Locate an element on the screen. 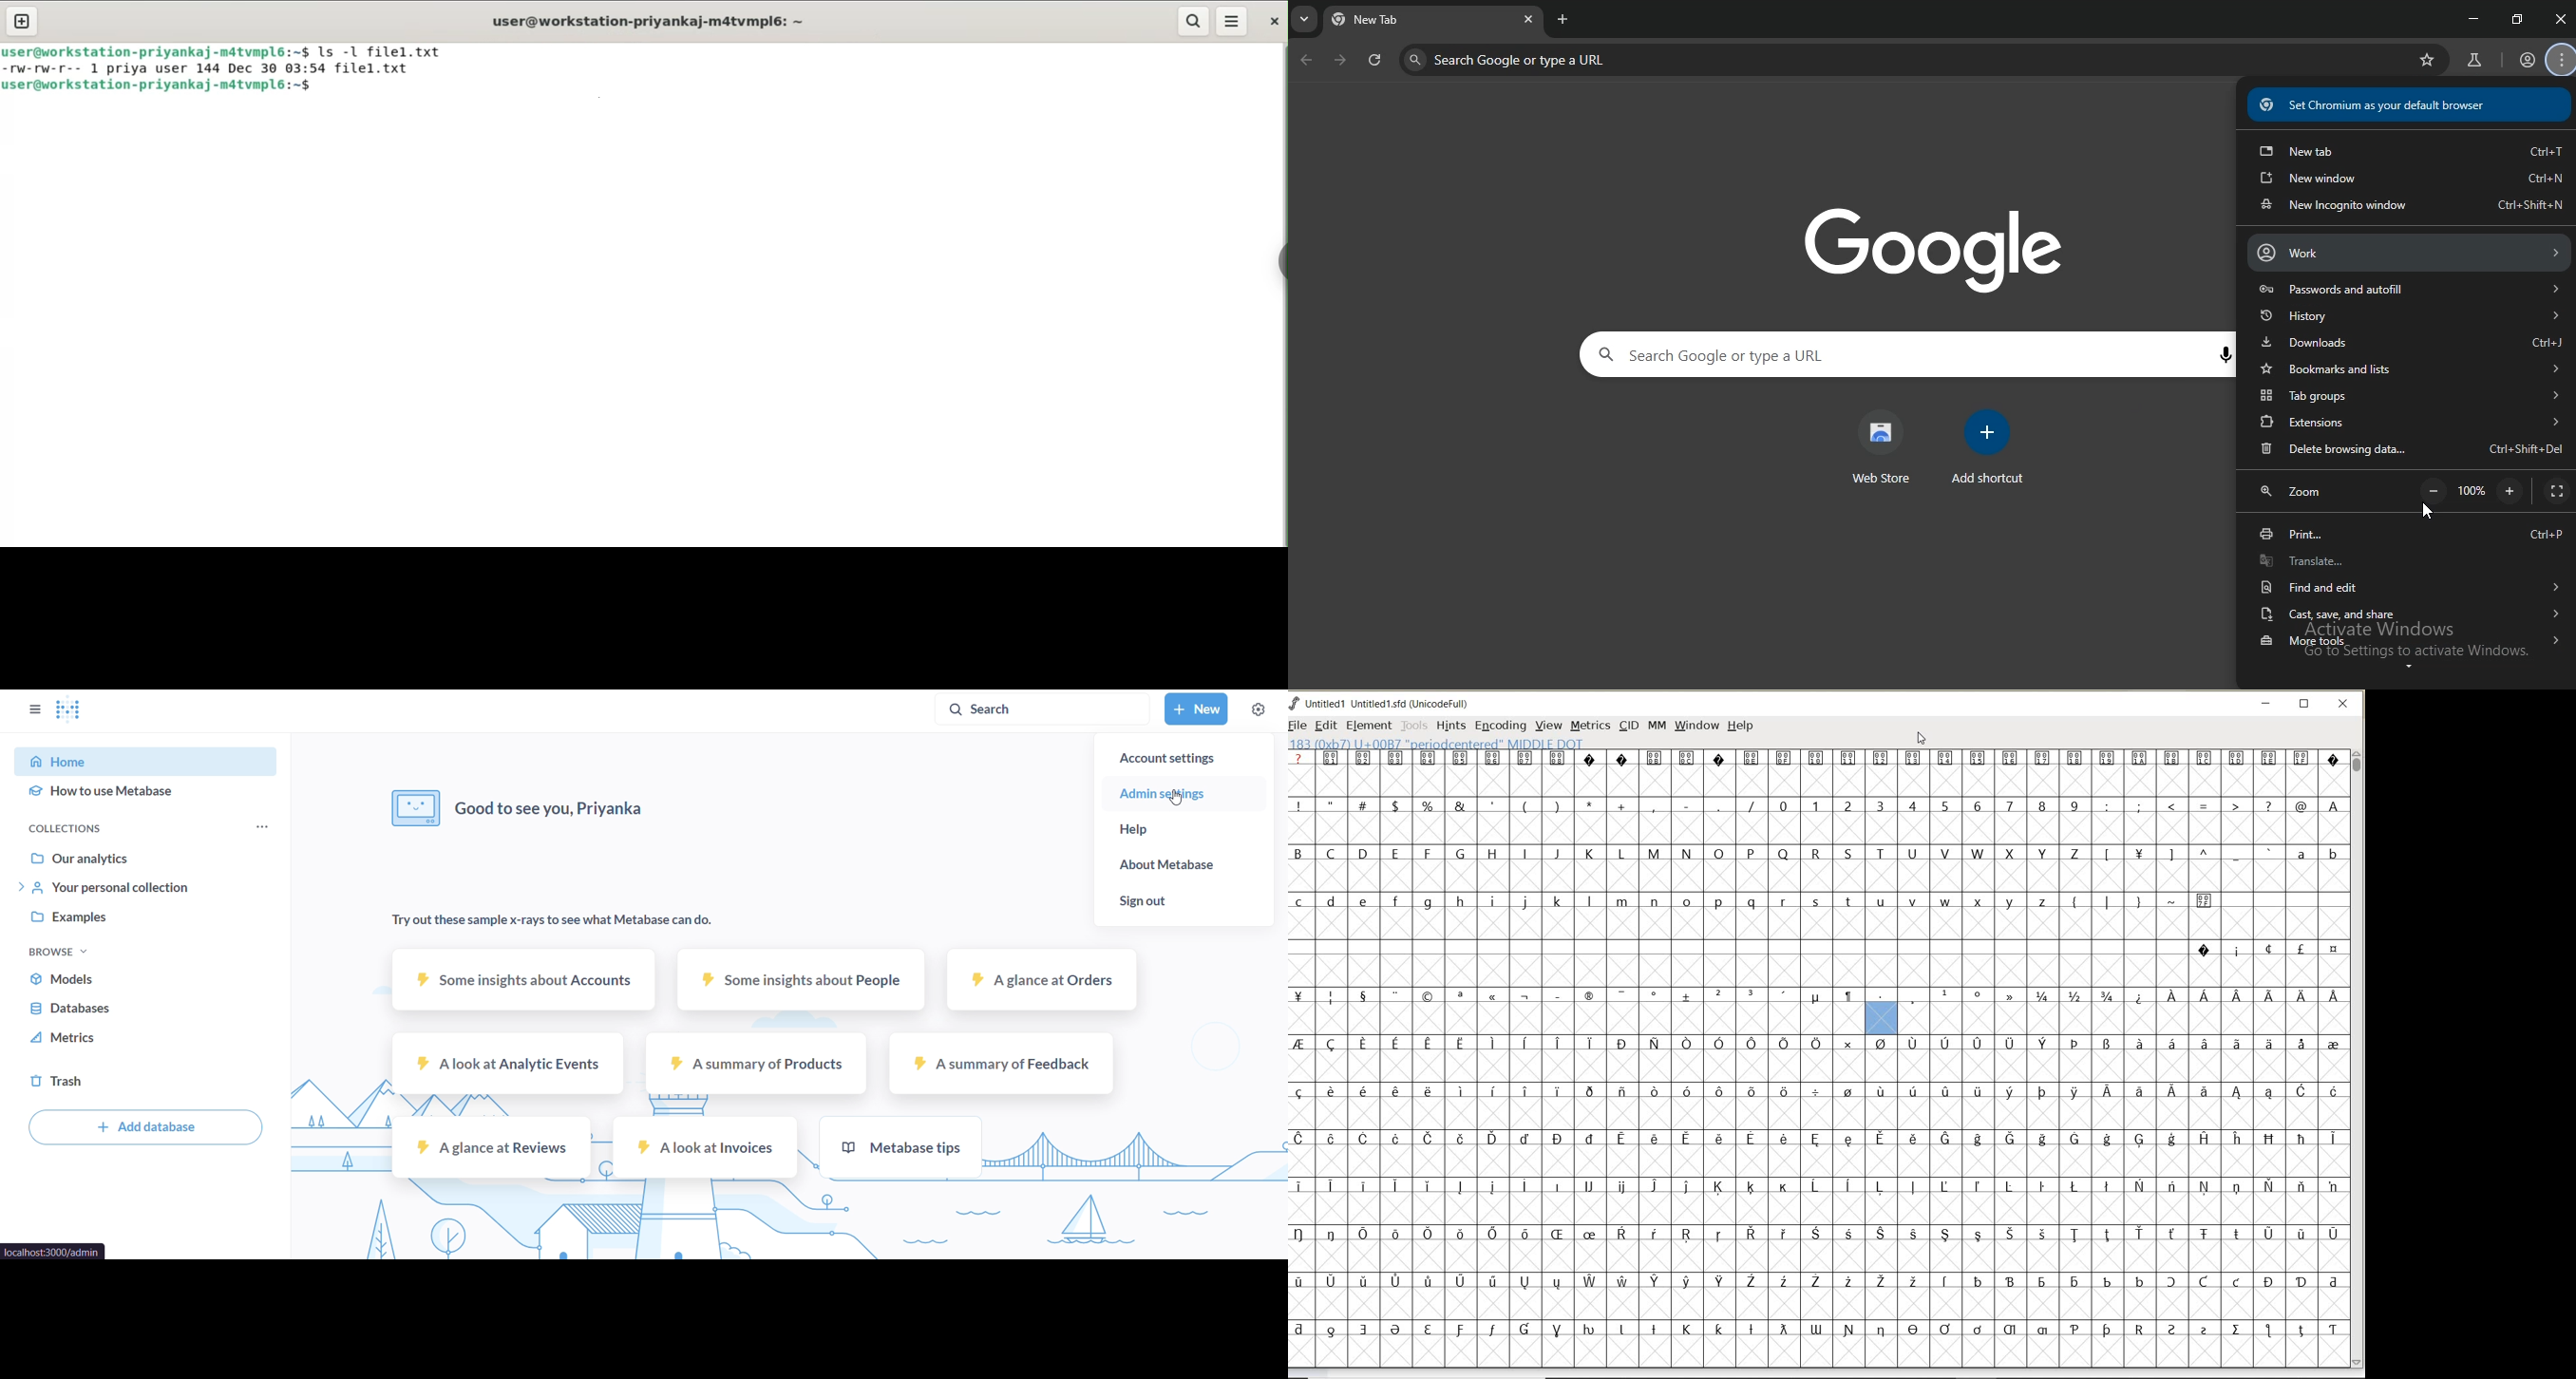  a glance at reviews is located at coordinates (492, 1146).